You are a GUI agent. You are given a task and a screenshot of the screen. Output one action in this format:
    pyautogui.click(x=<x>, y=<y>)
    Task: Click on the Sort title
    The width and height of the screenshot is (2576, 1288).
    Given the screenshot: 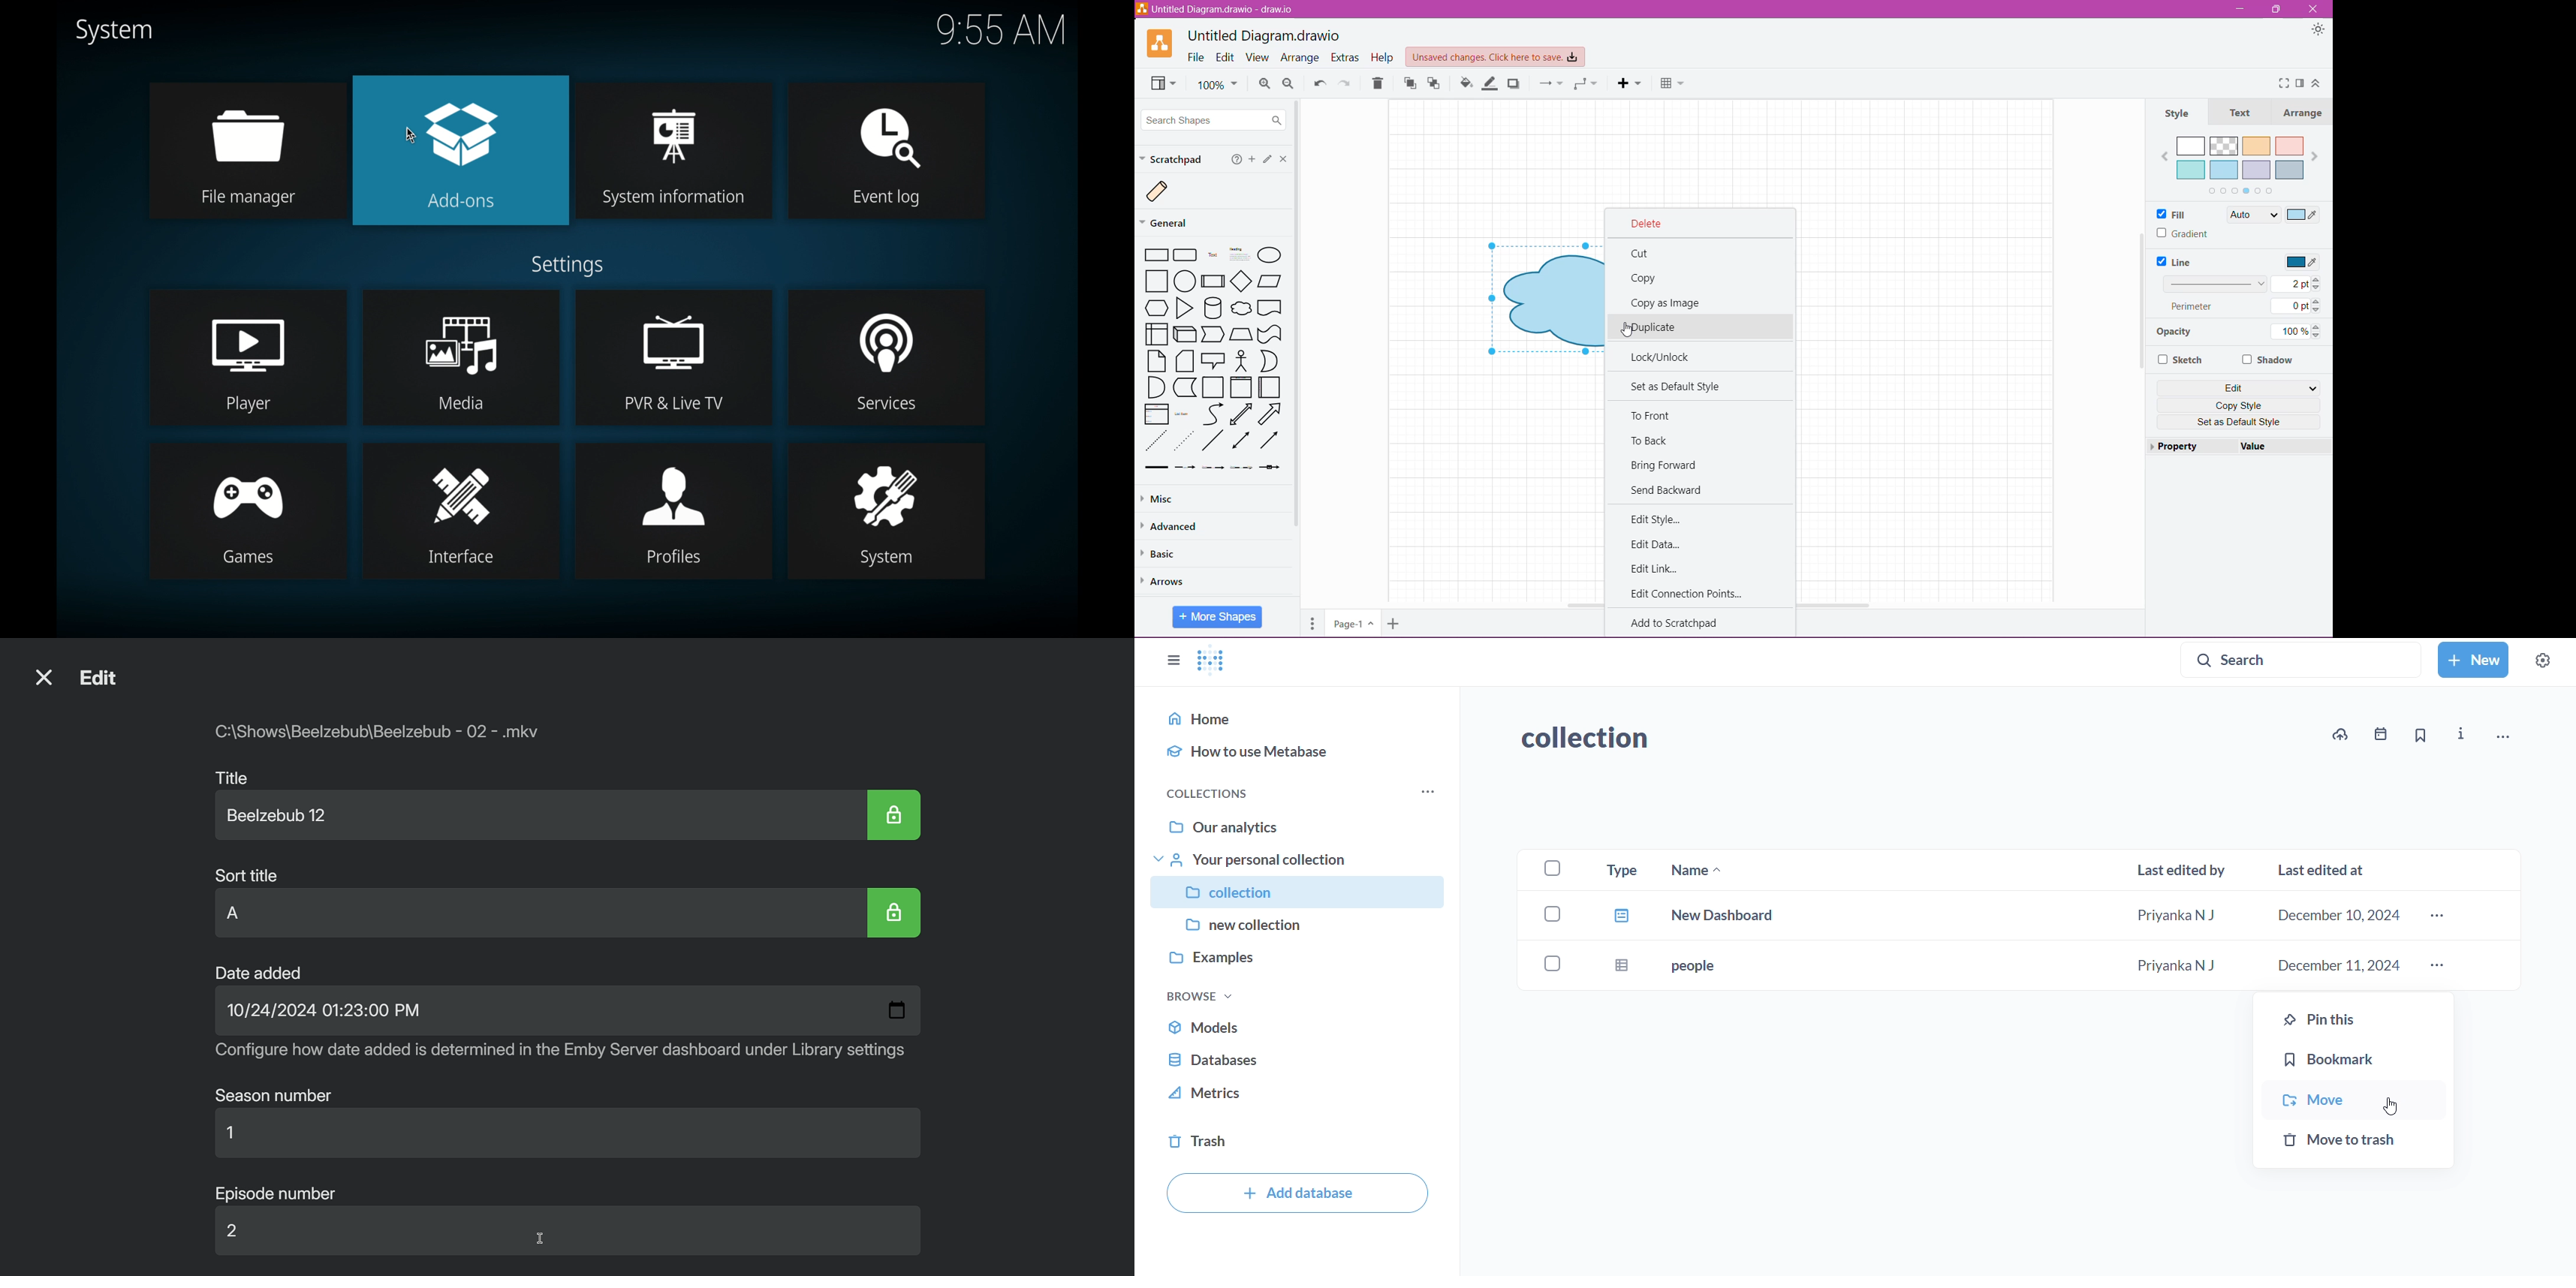 What is the action you would take?
    pyautogui.click(x=242, y=873)
    